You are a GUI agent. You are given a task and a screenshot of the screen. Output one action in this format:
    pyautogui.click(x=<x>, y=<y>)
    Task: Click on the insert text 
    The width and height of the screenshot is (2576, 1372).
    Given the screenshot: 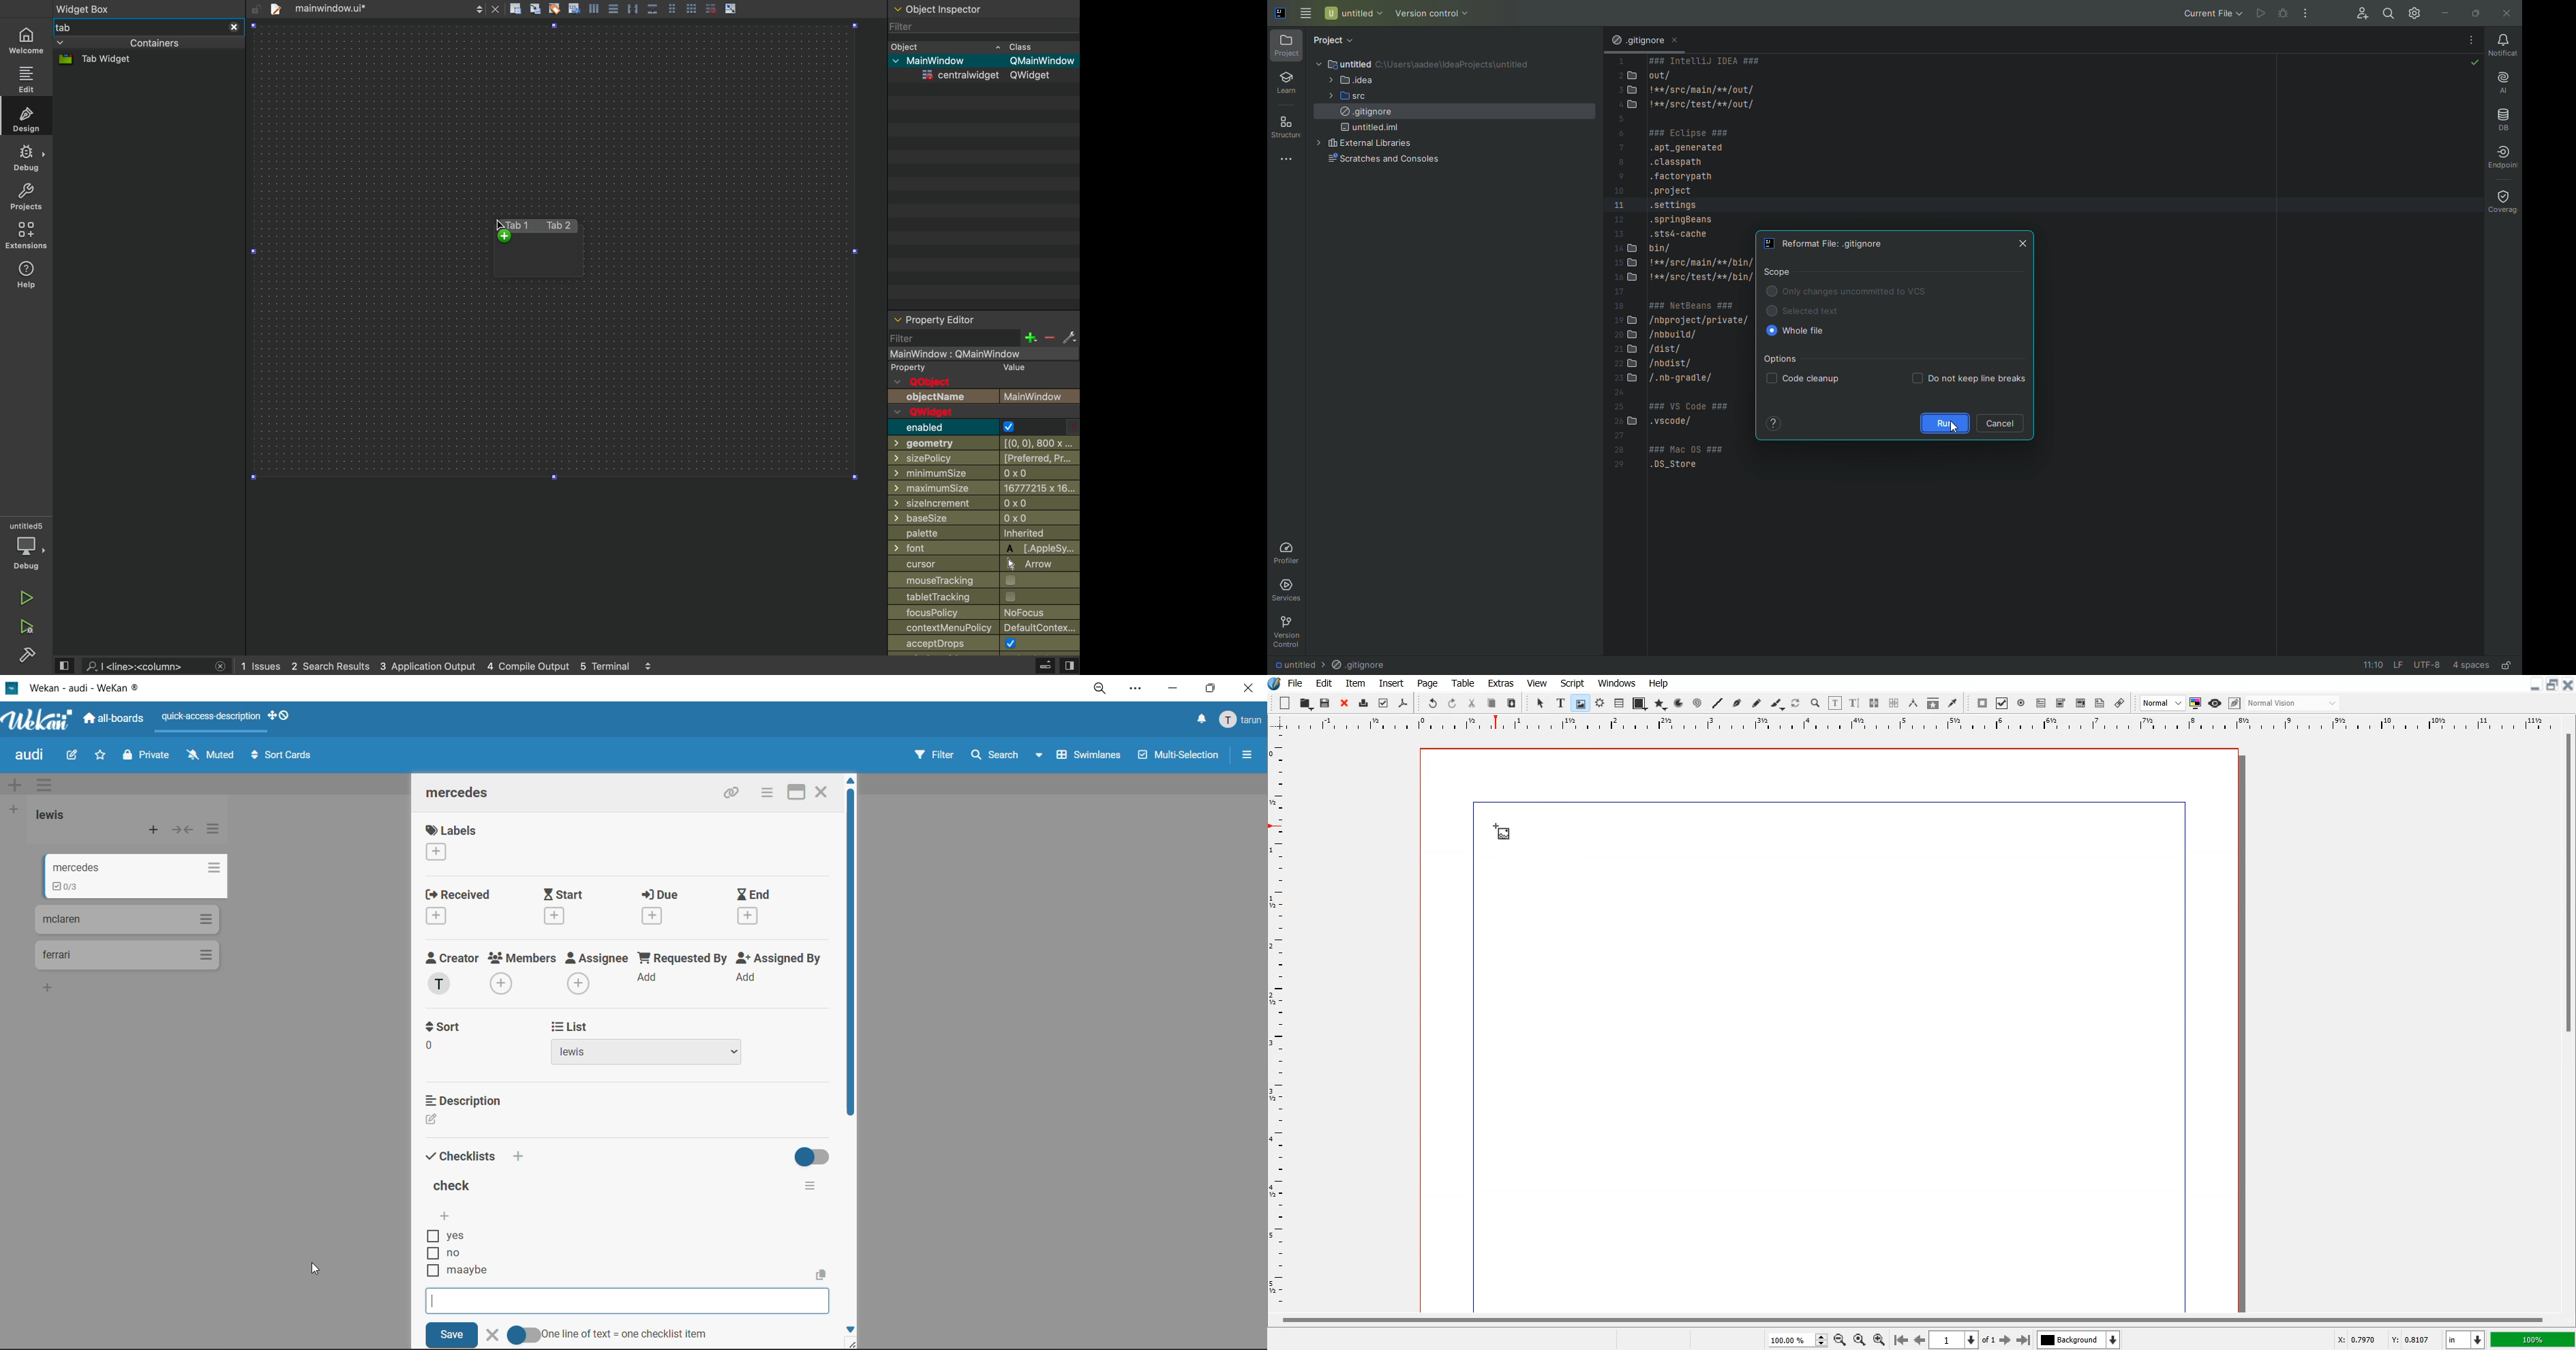 What is the action you would take?
    pyautogui.click(x=574, y=8)
    